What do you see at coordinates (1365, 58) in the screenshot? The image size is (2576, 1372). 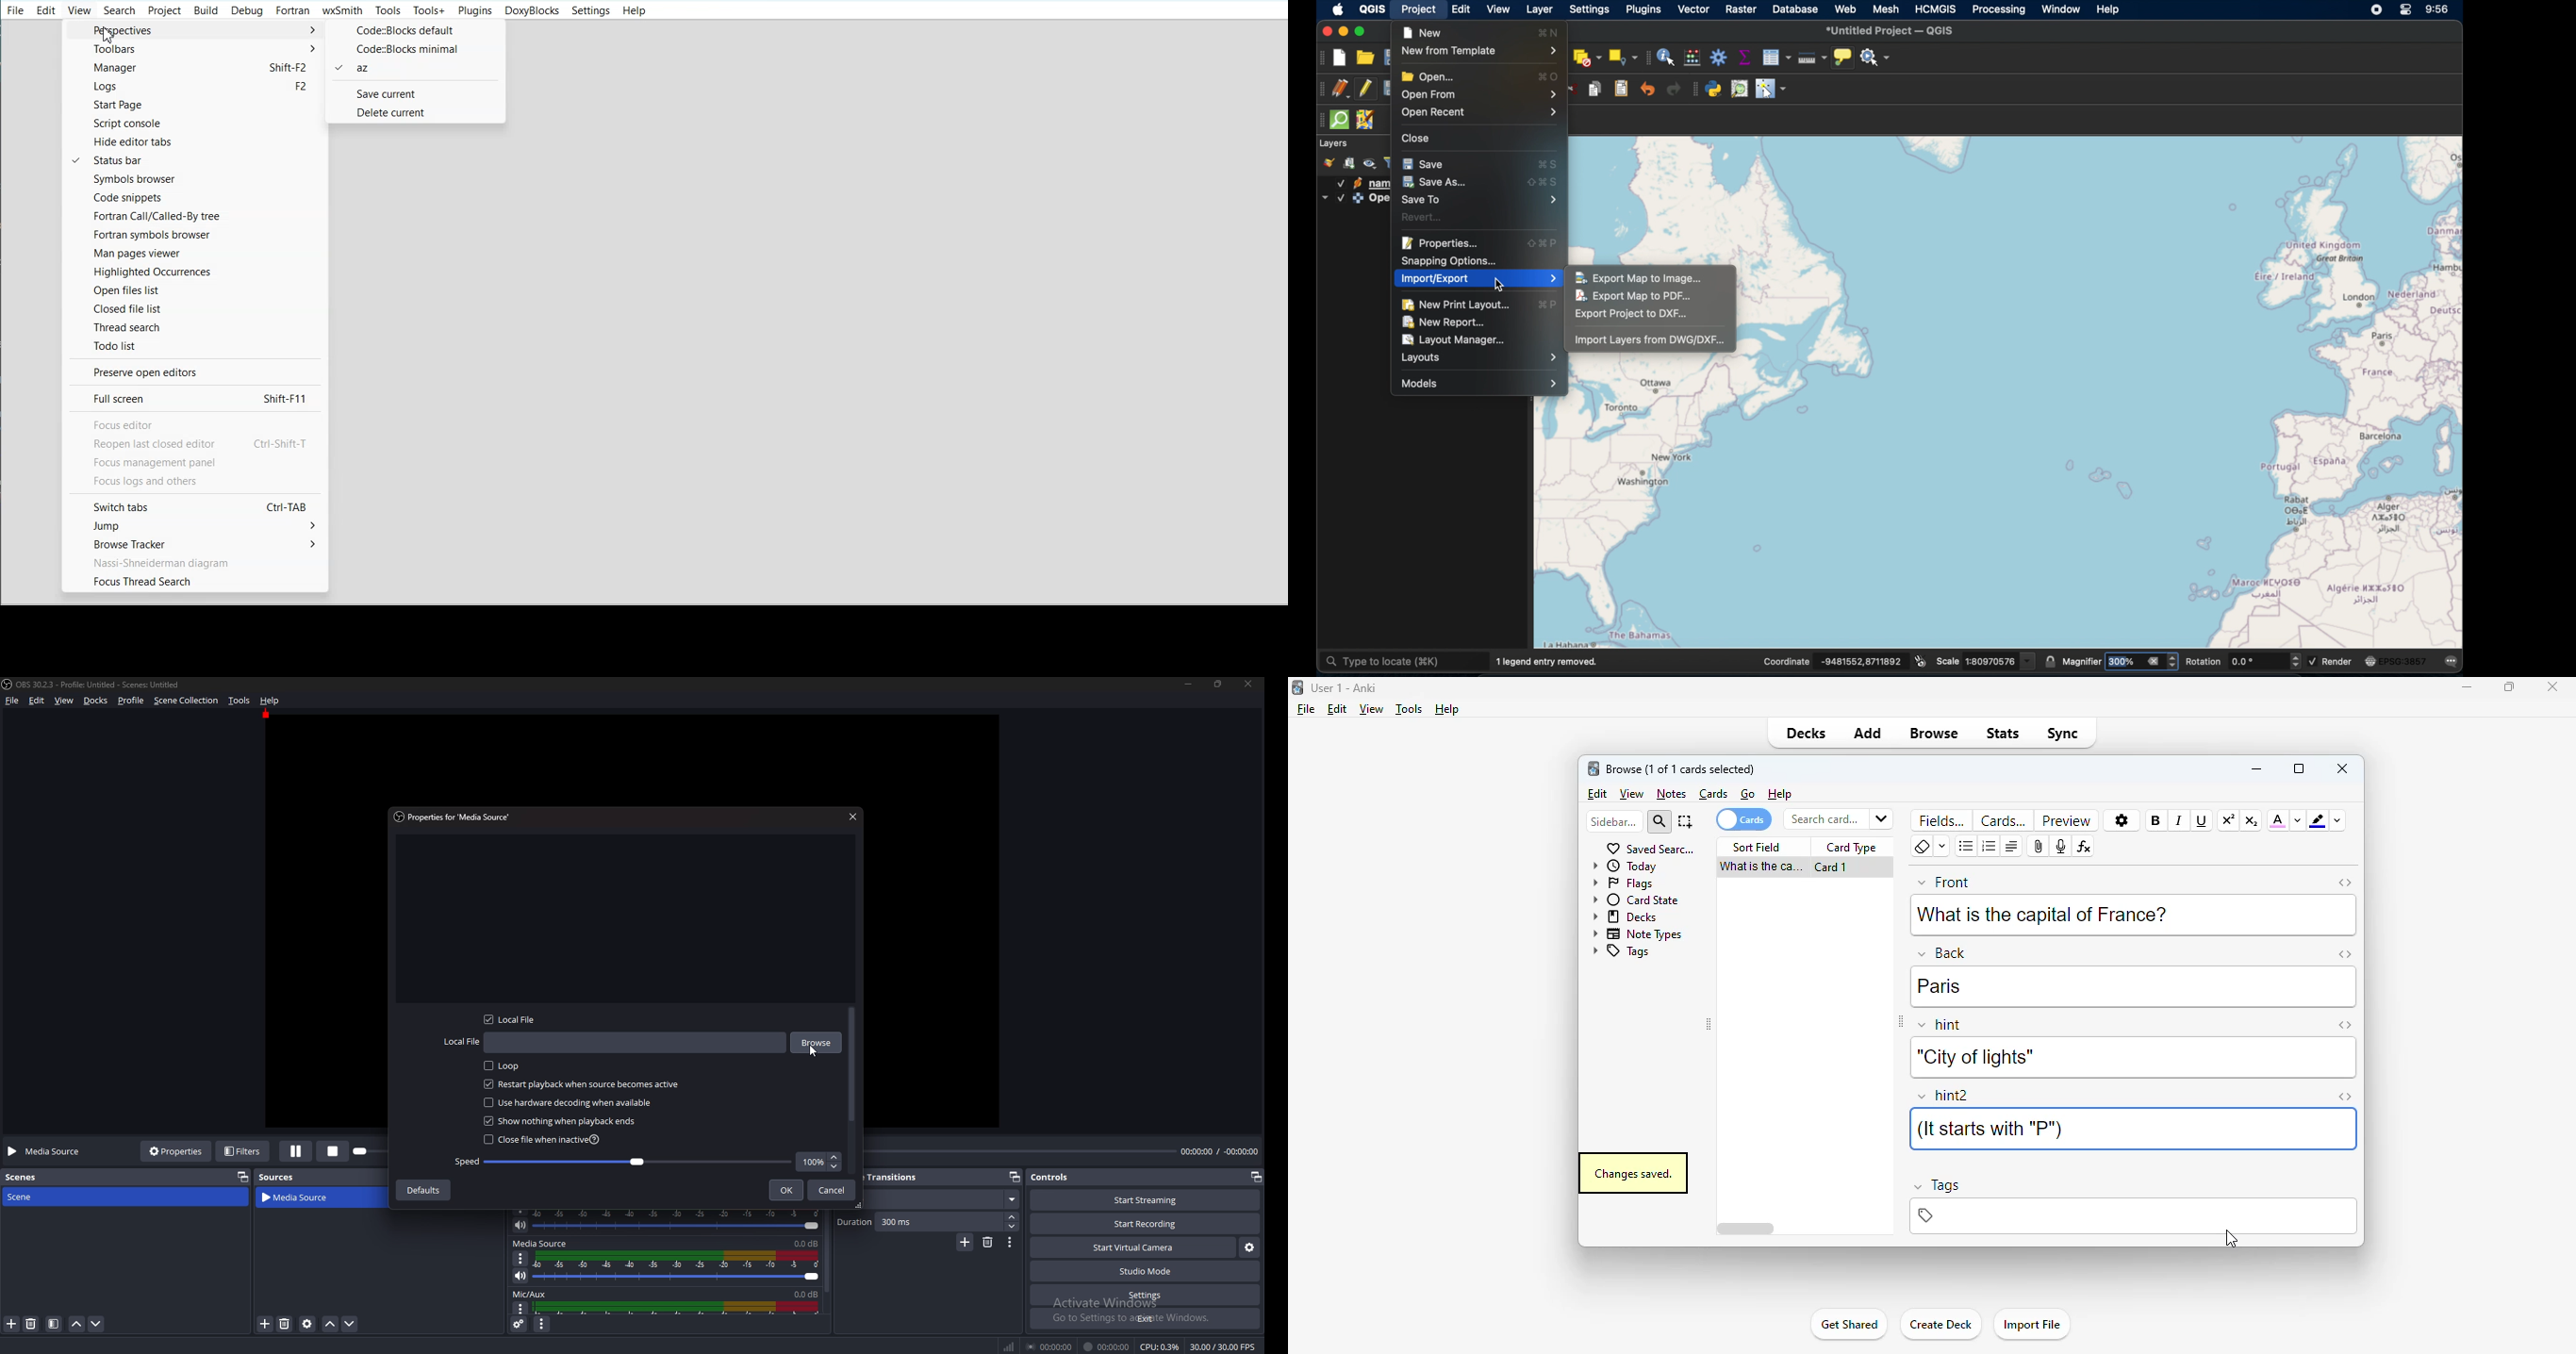 I see `open project` at bounding box center [1365, 58].